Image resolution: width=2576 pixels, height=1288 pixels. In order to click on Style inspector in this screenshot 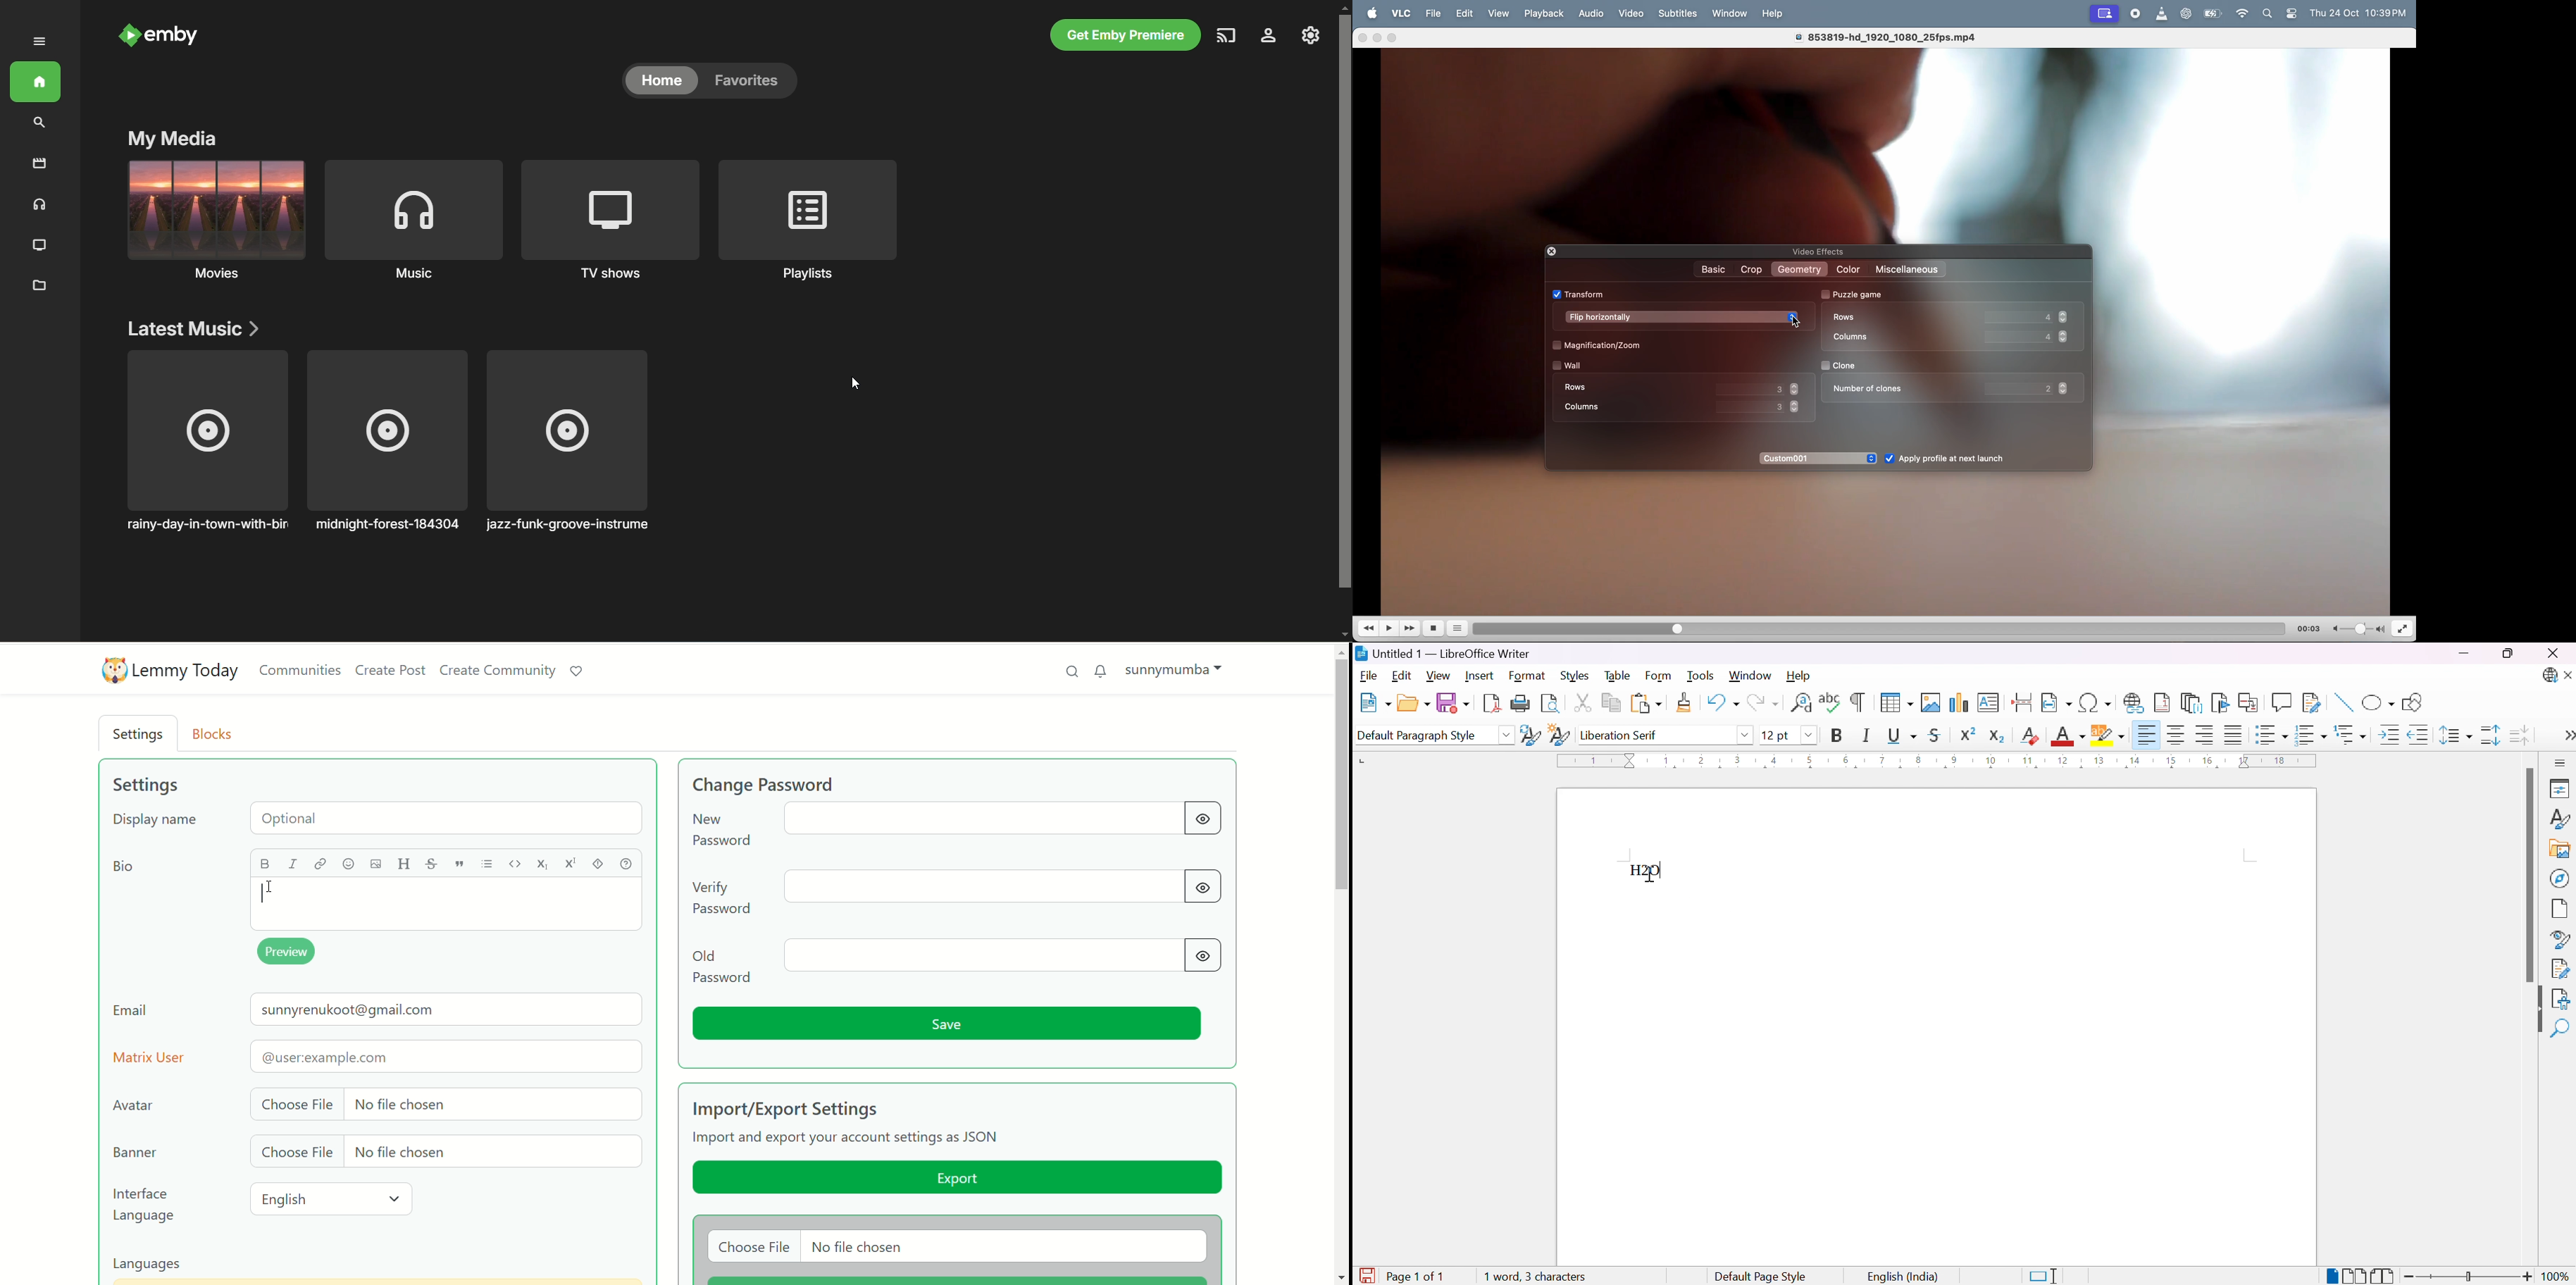, I will do `click(2560, 940)`.